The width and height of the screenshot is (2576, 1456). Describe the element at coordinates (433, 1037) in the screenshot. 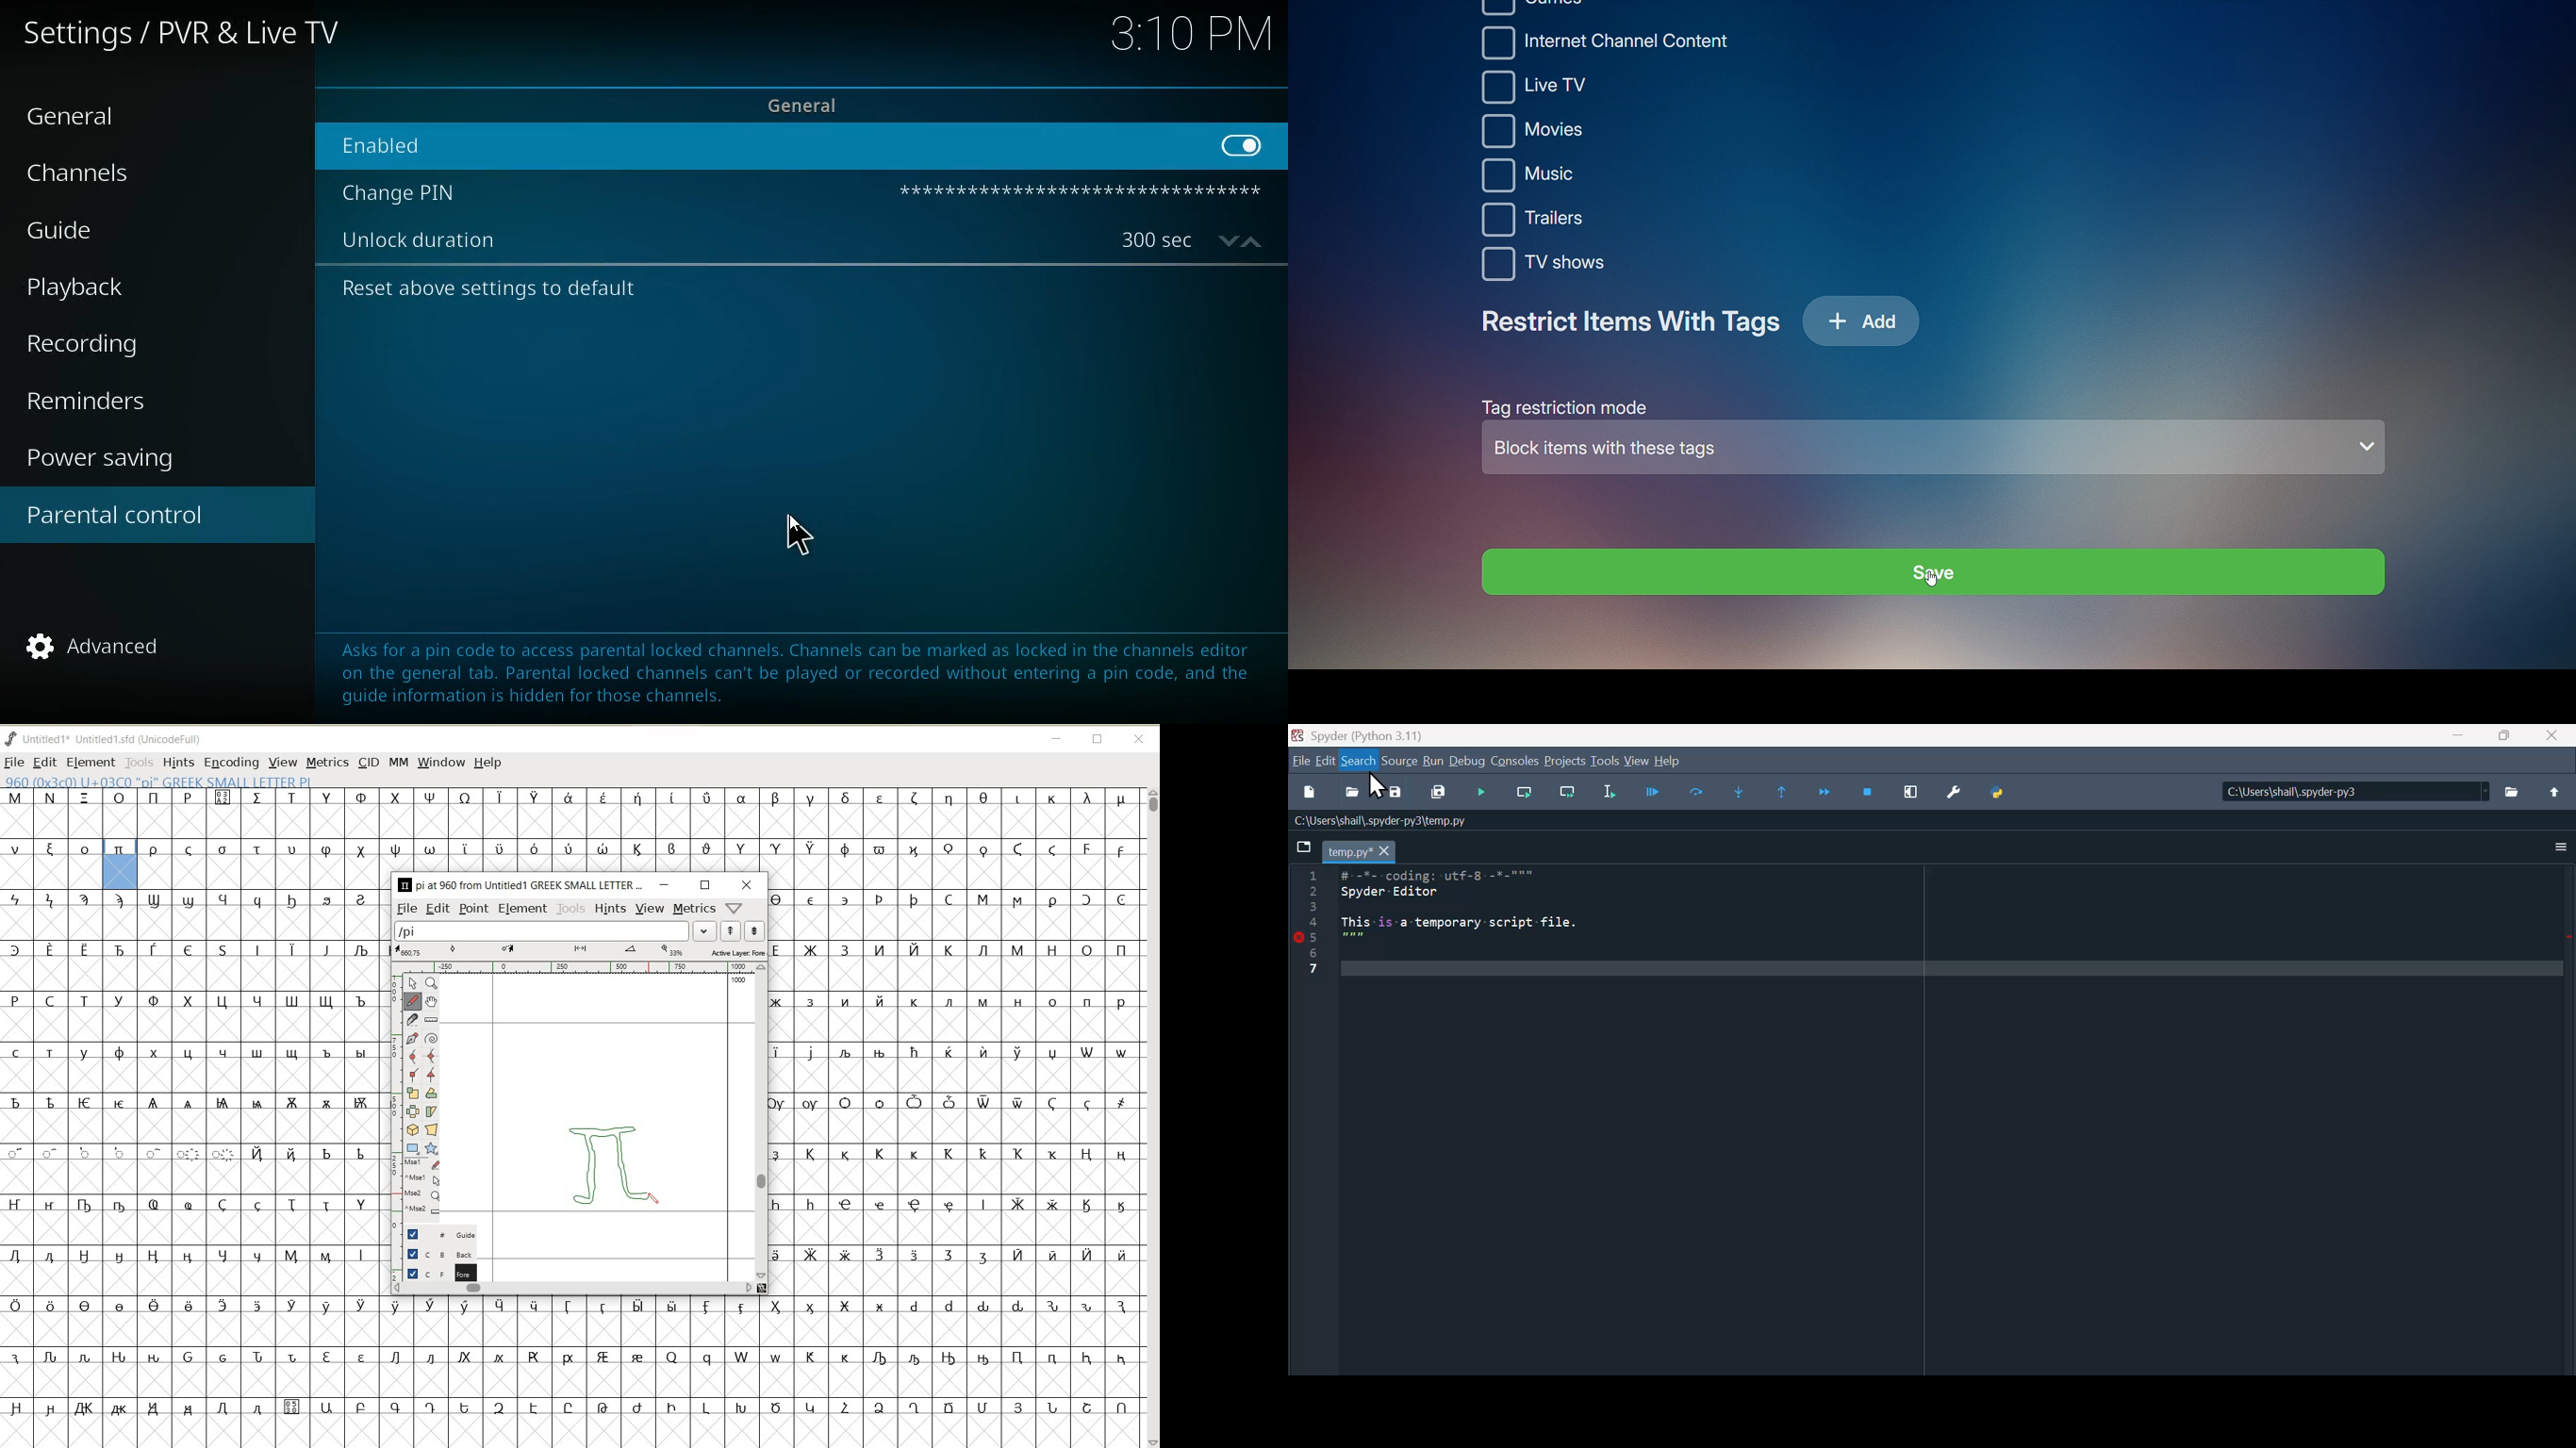

I see `change whether spiro is active or not` at that location.